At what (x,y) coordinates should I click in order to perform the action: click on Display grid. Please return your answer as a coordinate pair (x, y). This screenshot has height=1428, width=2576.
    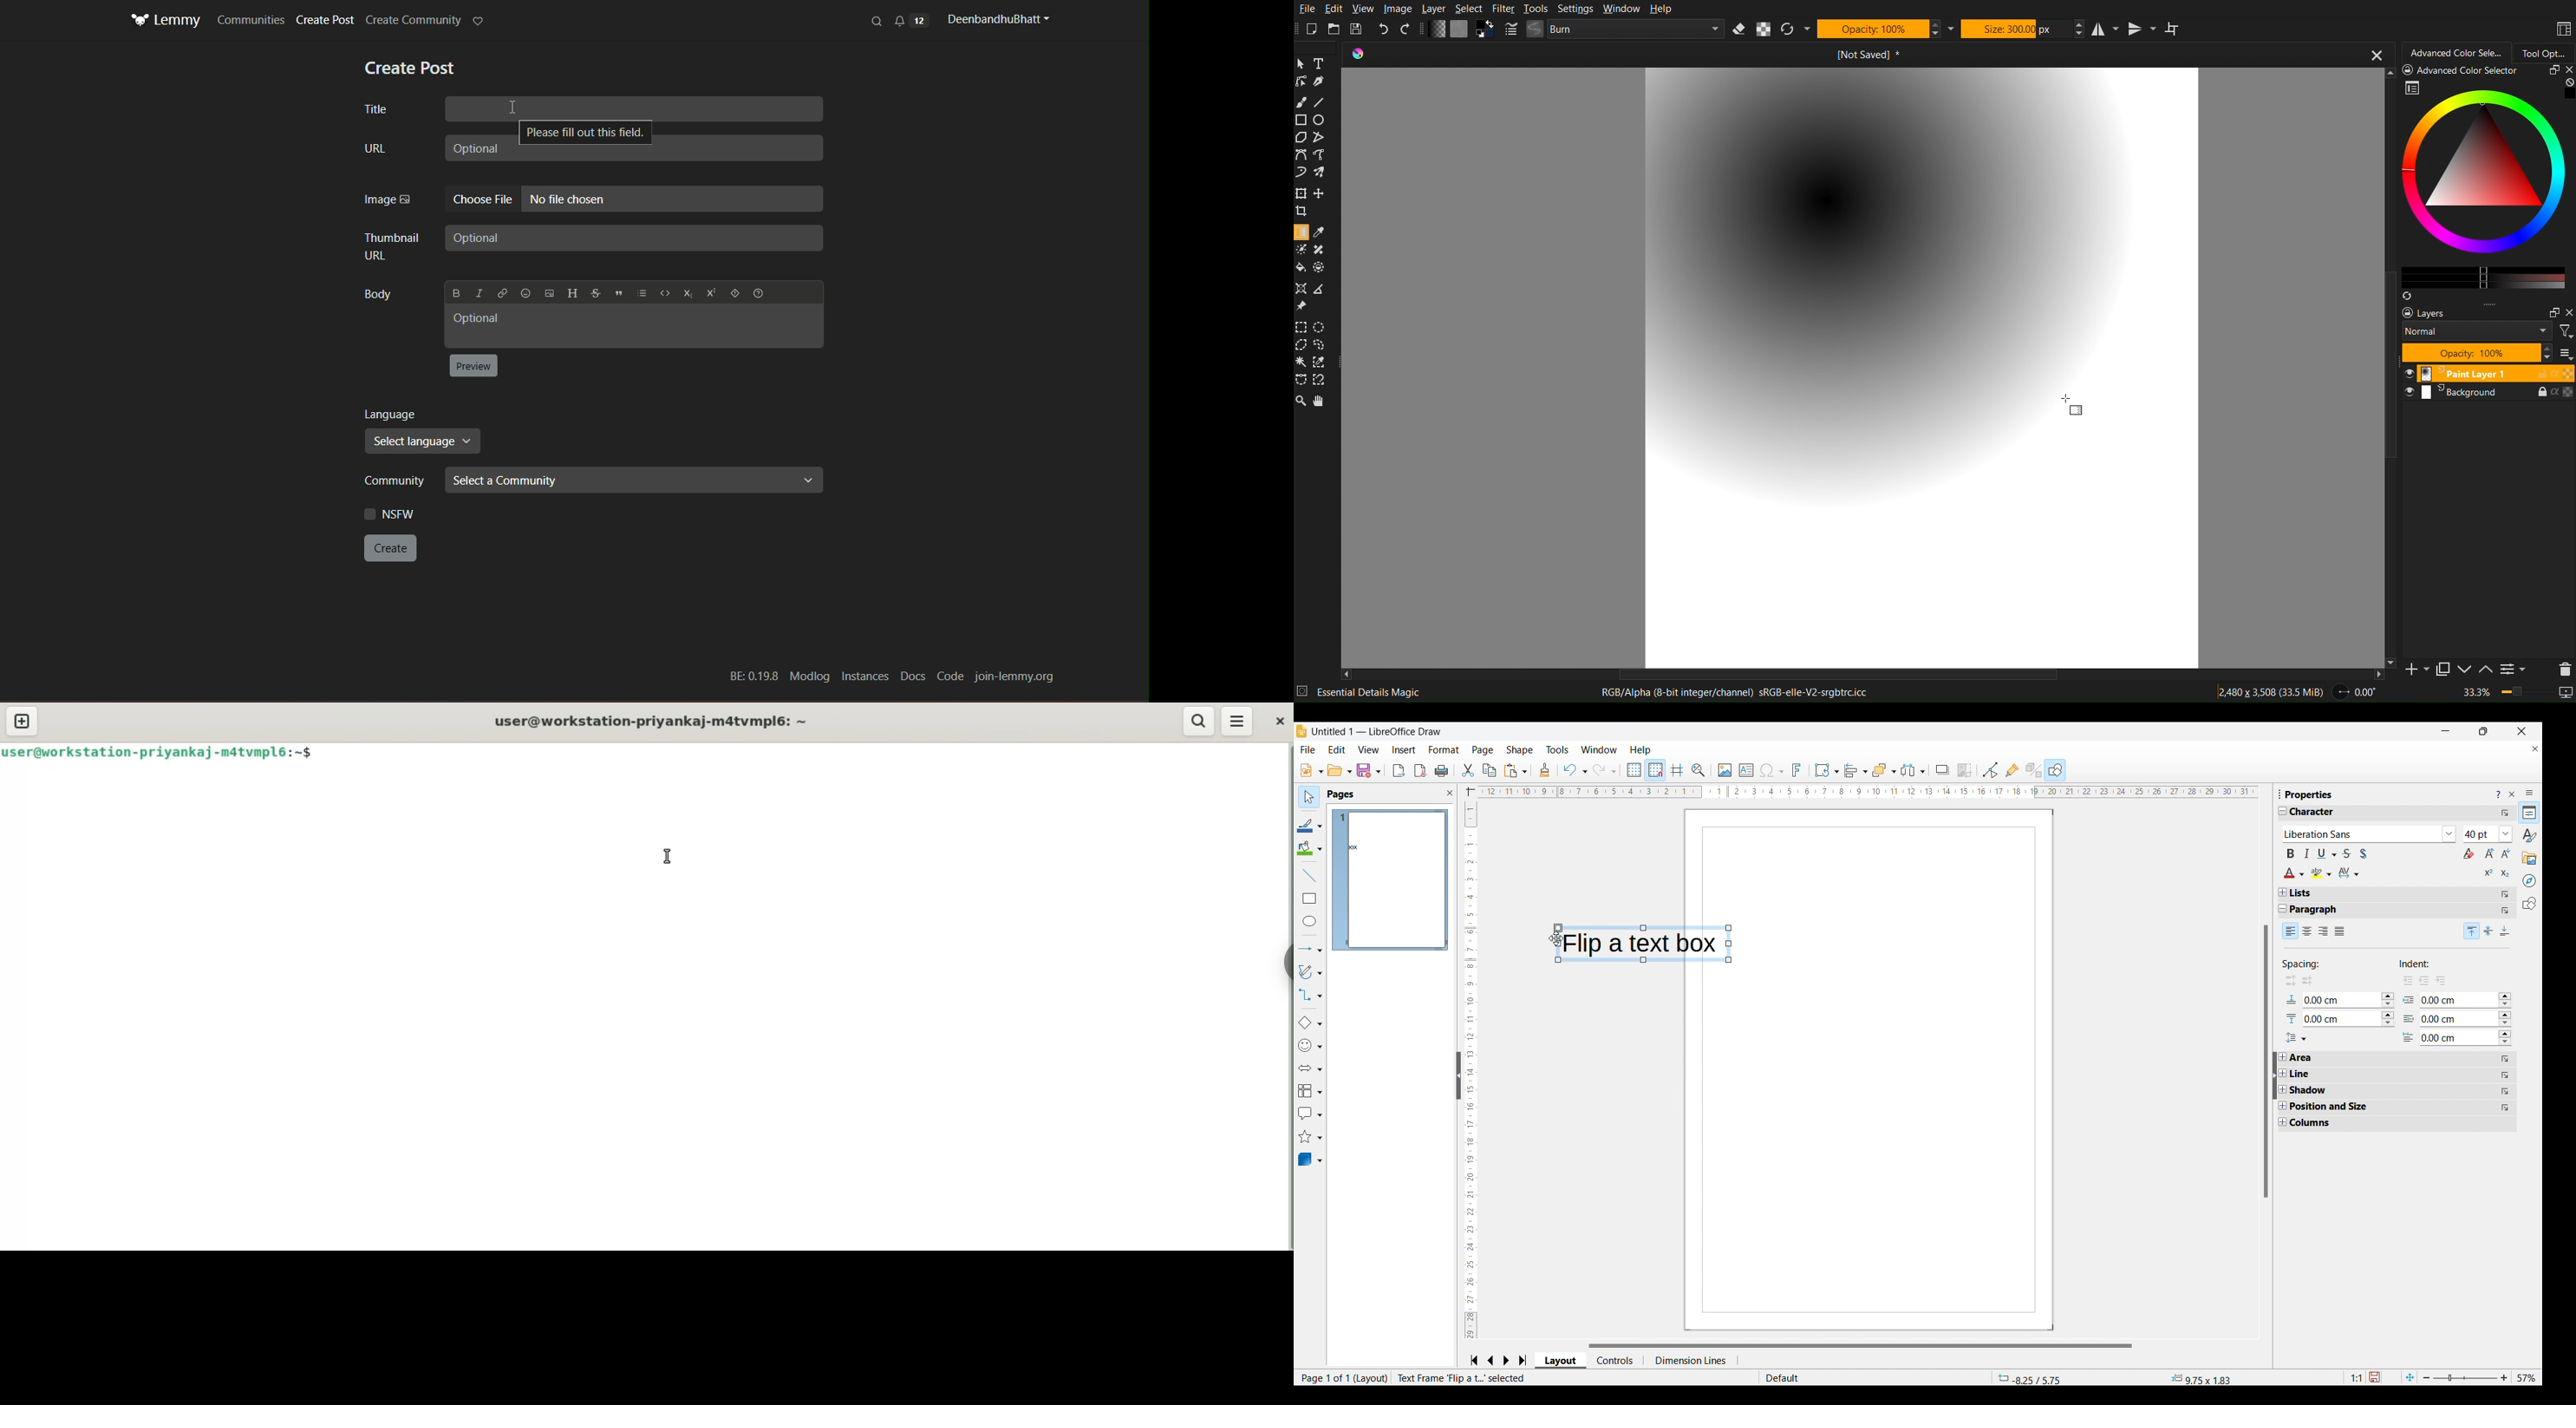
    Looking at the image, I should click on (1633, 770).